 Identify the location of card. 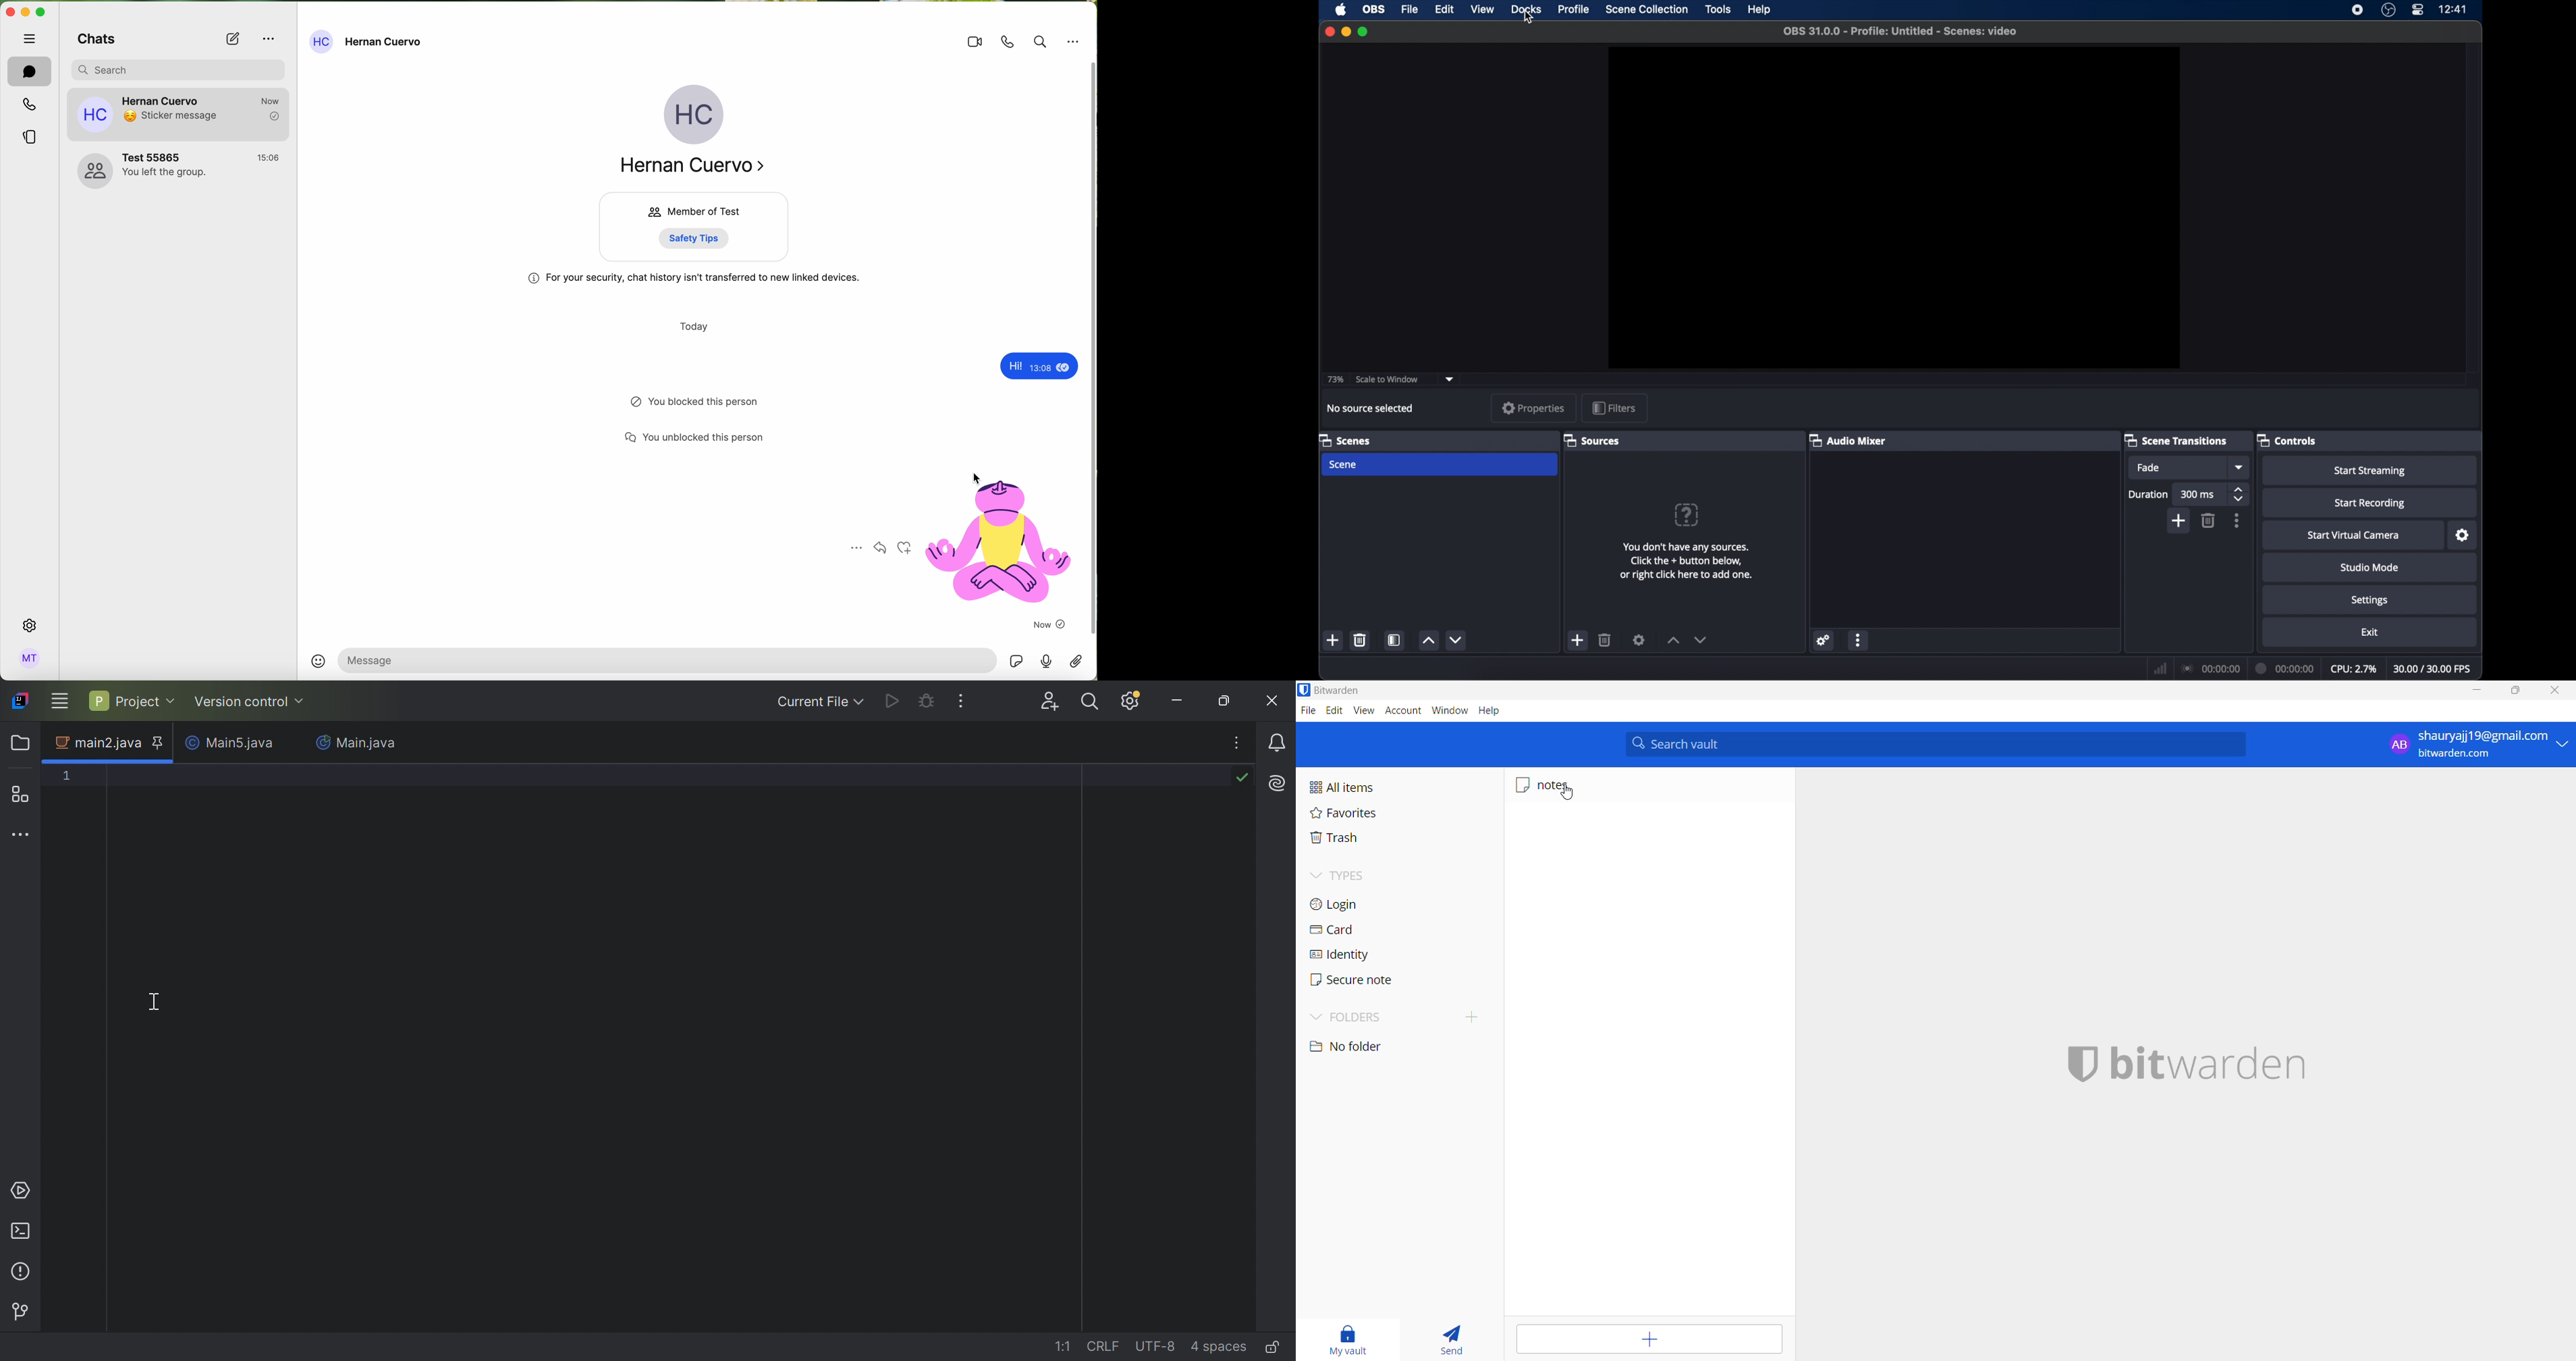
(1354, 933).